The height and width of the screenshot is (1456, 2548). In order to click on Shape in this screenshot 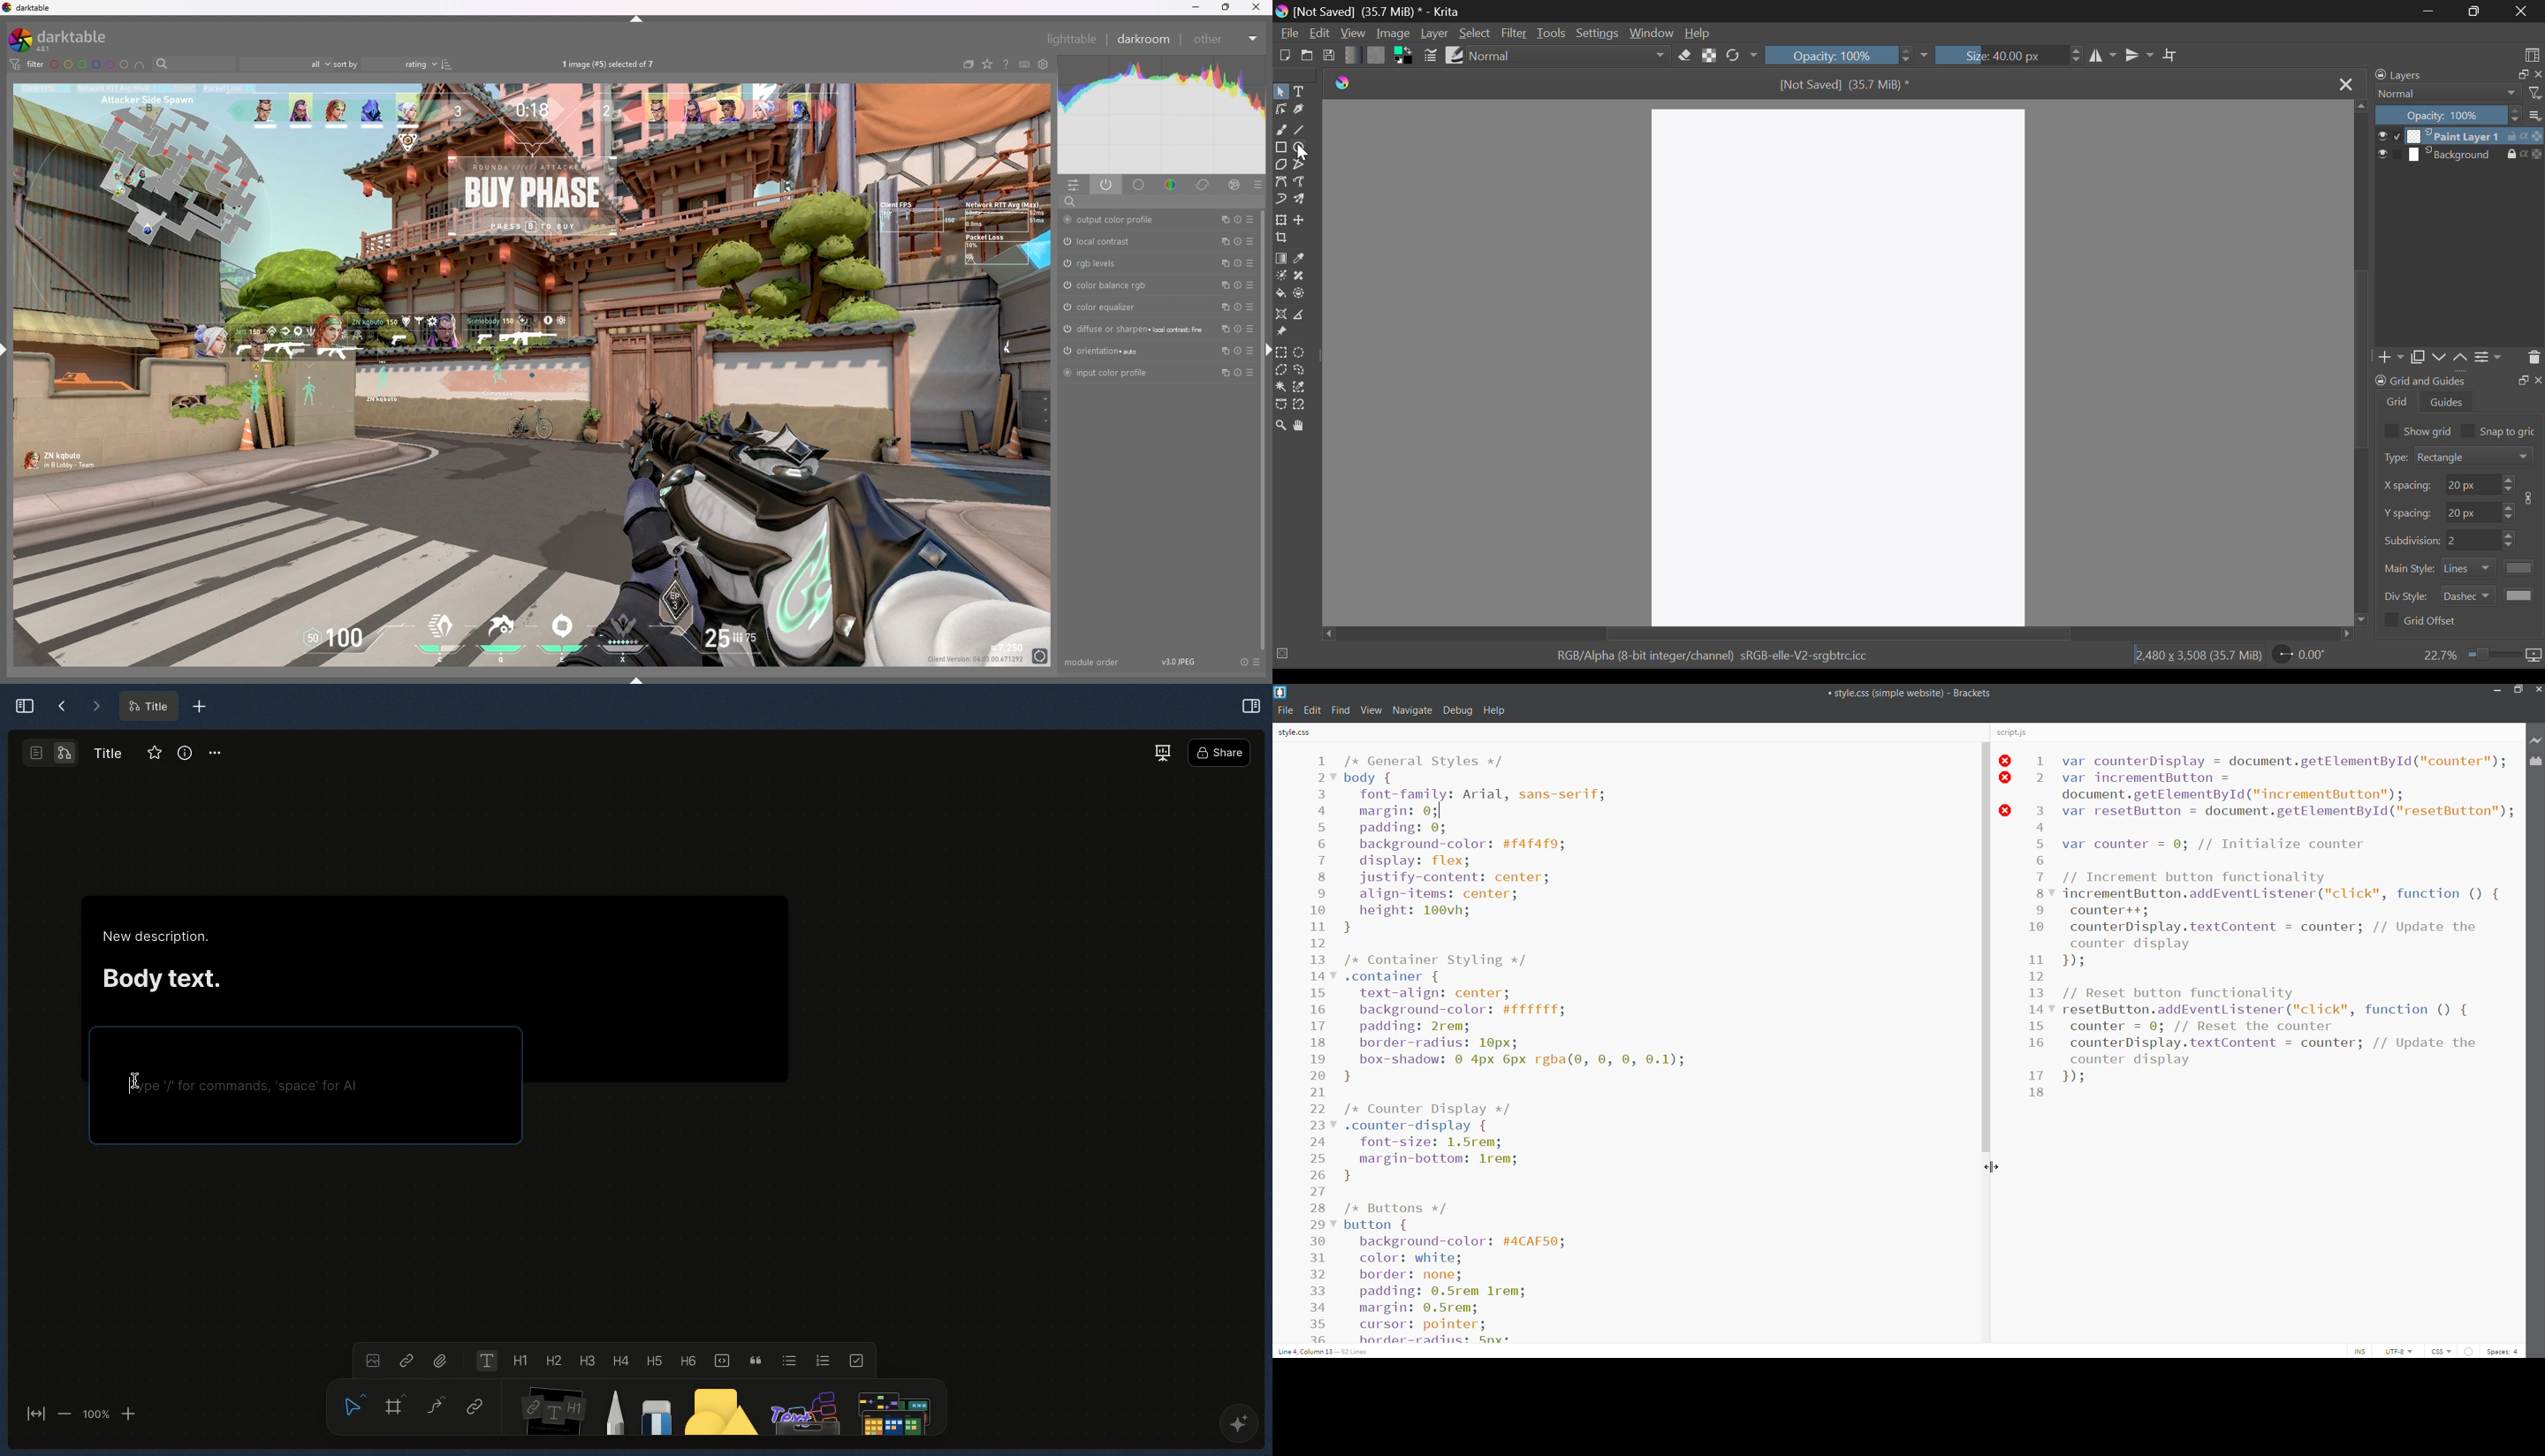, I will do `click(722, 1411)`.